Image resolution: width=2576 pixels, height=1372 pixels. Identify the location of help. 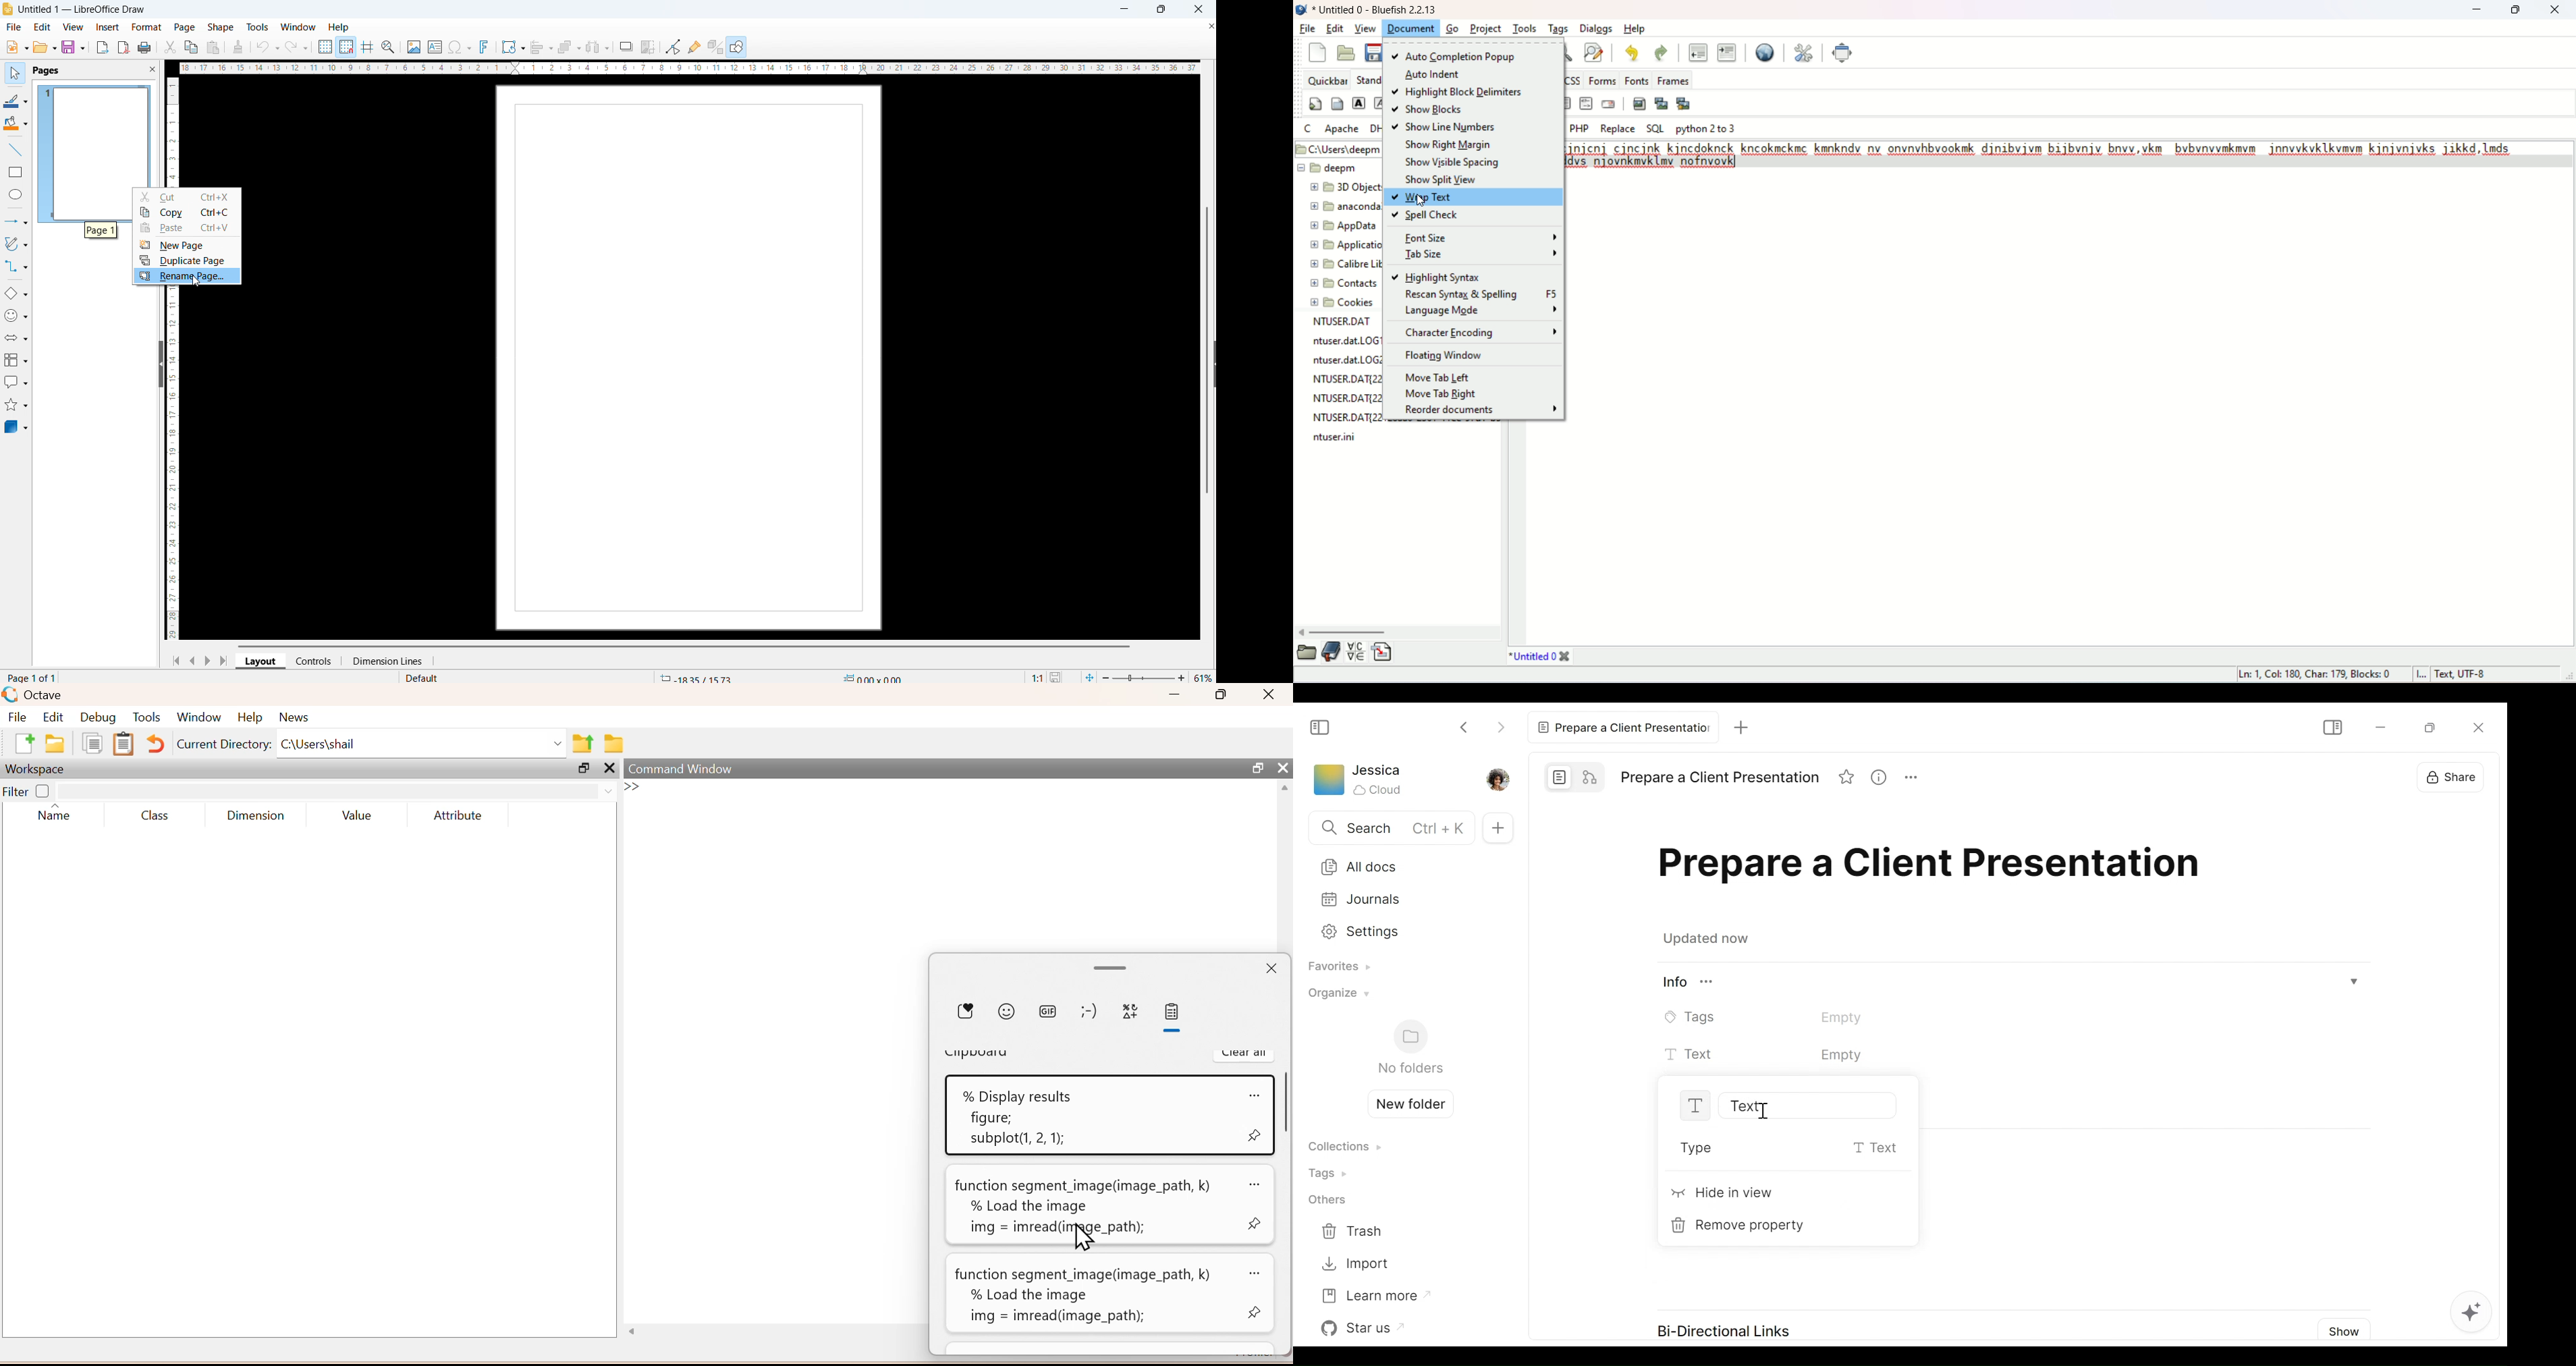
(1635, 27).